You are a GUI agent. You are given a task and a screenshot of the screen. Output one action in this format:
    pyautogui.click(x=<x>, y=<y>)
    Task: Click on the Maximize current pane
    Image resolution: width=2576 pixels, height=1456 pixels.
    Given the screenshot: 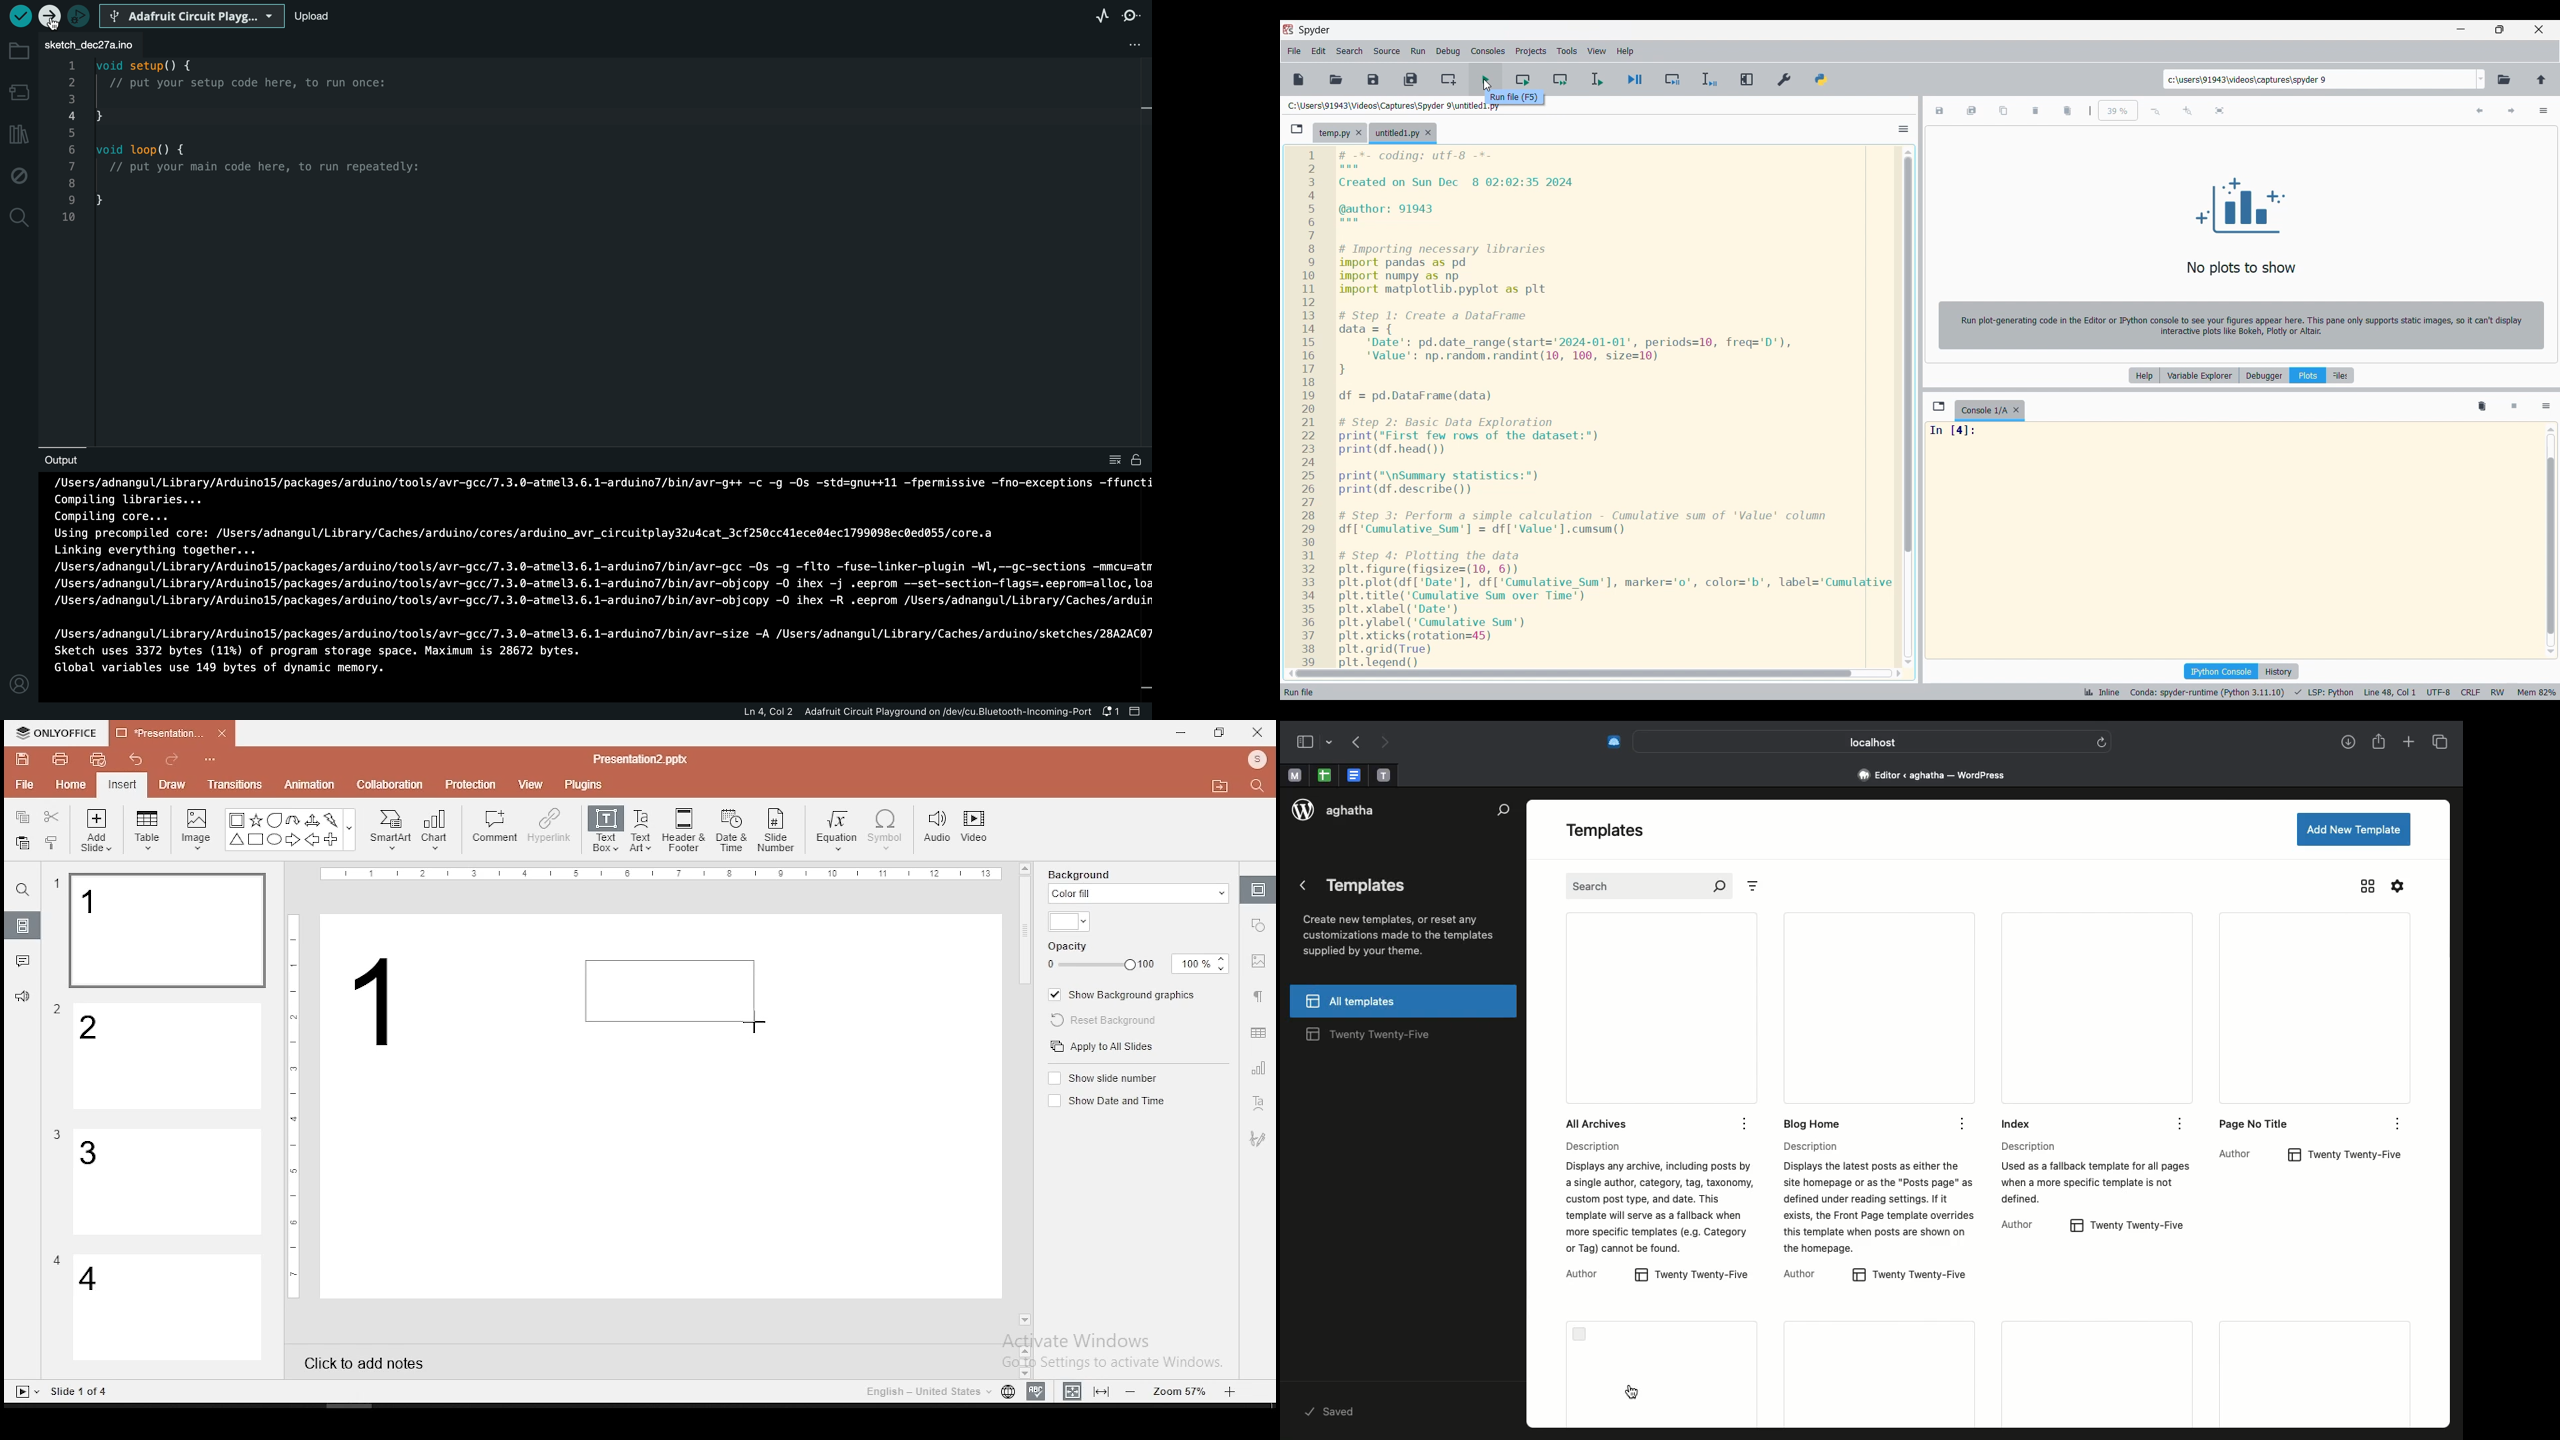 What is the action you would take?
    pyautogui.click(x=1746, y=79)
    